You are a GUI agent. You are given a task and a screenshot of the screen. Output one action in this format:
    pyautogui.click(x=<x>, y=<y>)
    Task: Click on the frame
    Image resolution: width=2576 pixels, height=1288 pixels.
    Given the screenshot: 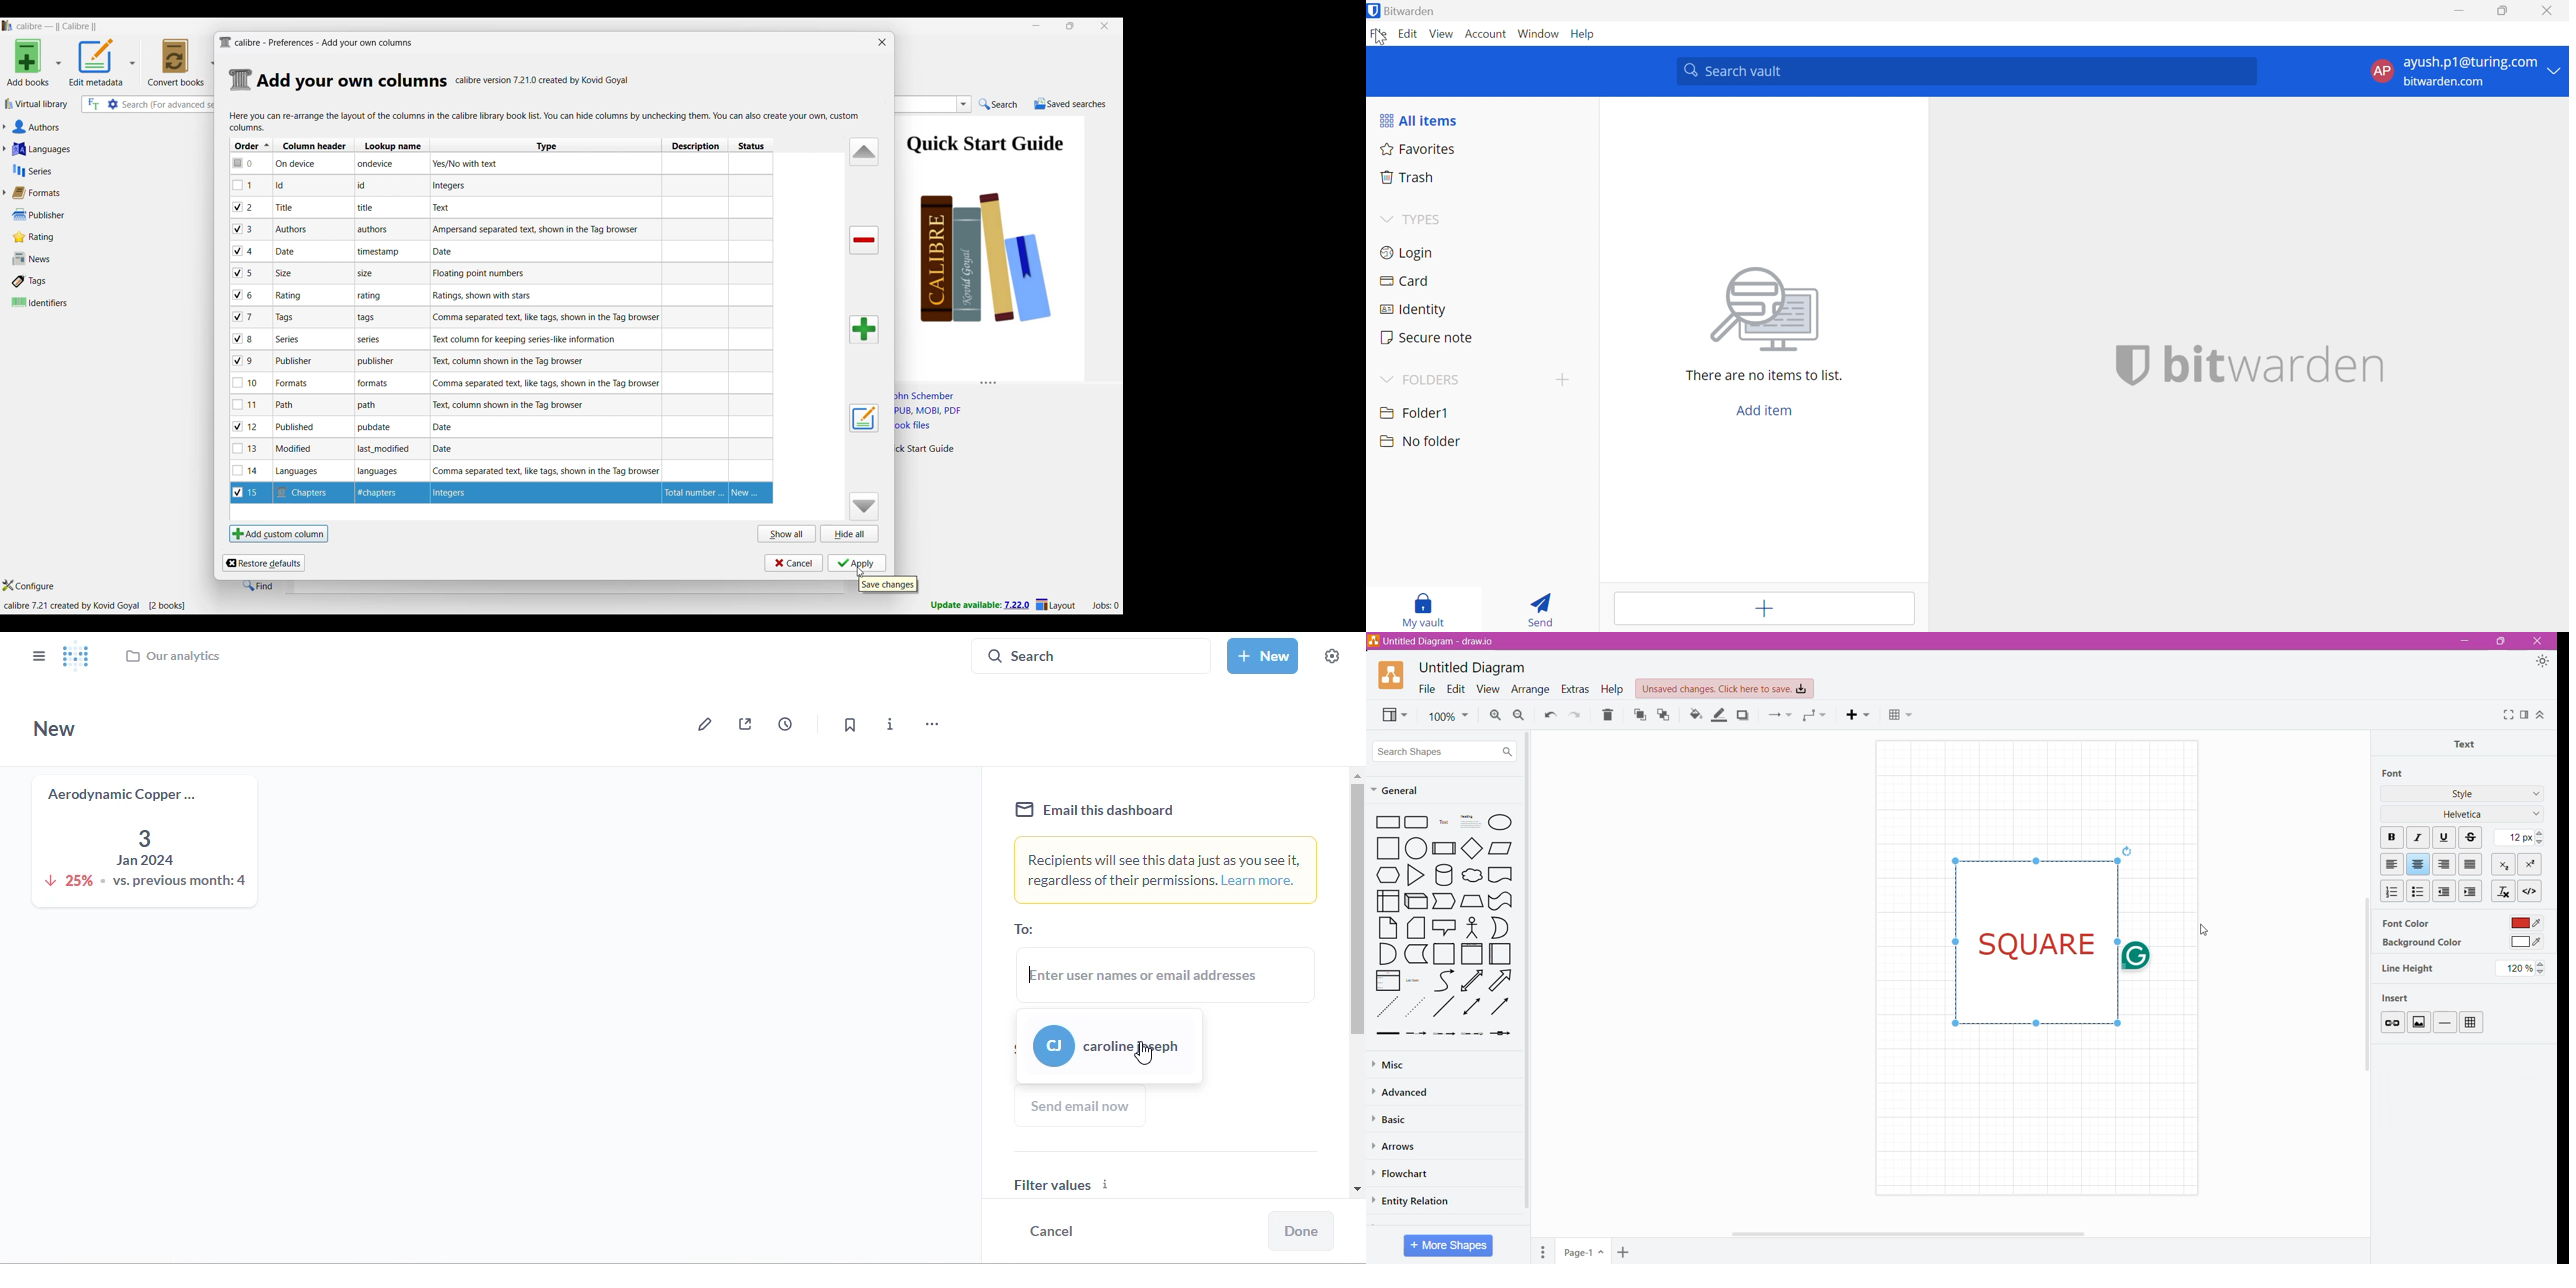 What is the action you would take?
    pyautogui.click(x=1472, y=954)
    